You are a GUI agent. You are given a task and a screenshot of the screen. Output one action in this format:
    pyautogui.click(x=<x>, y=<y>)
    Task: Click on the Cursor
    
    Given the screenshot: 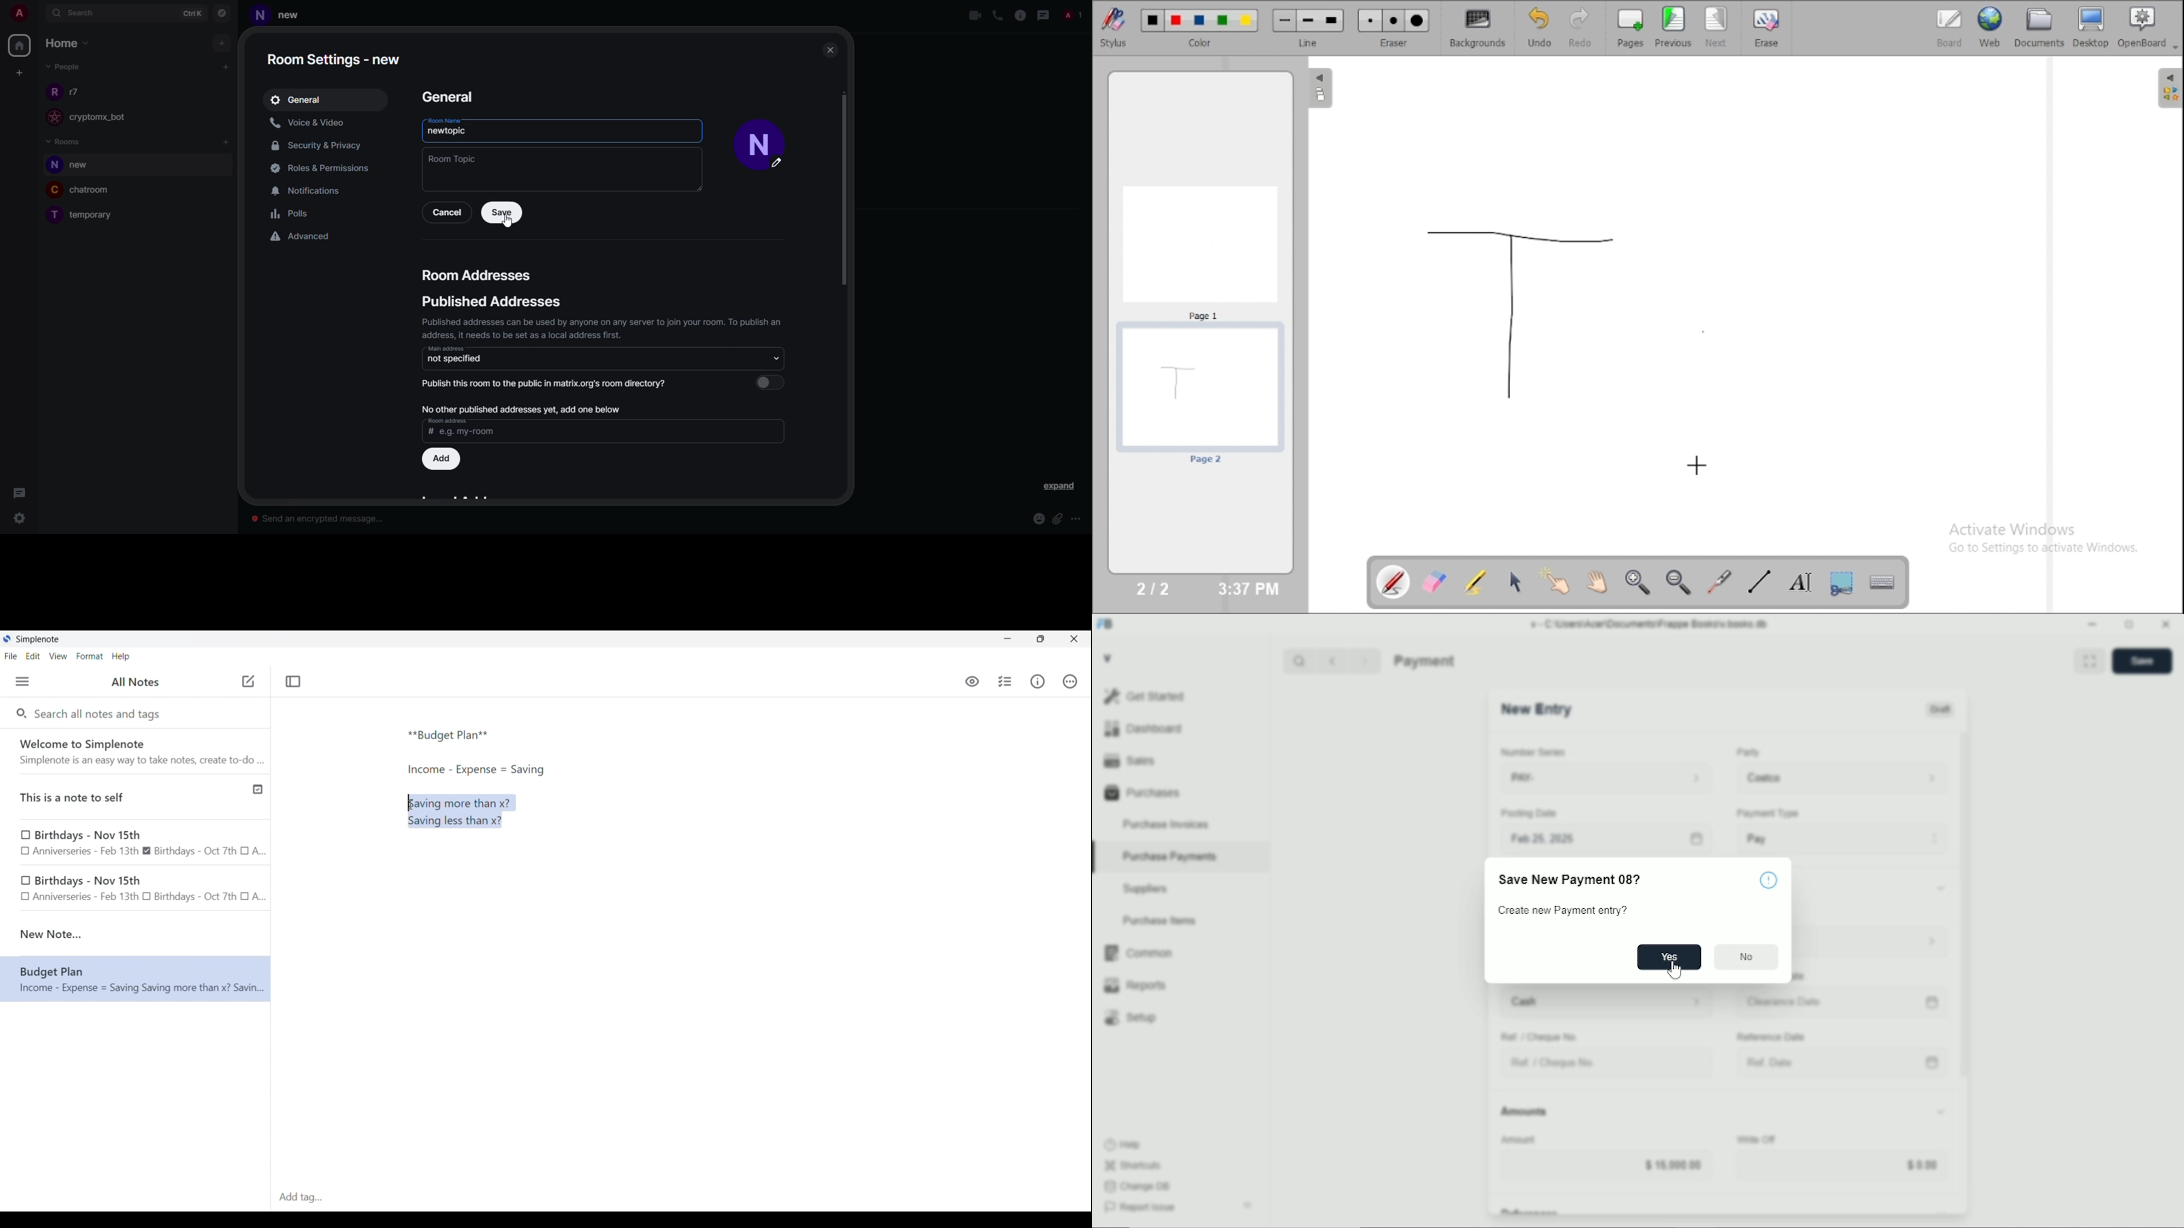 What is the action you would take?
    pyautogui.click(x=410, y=805)
    